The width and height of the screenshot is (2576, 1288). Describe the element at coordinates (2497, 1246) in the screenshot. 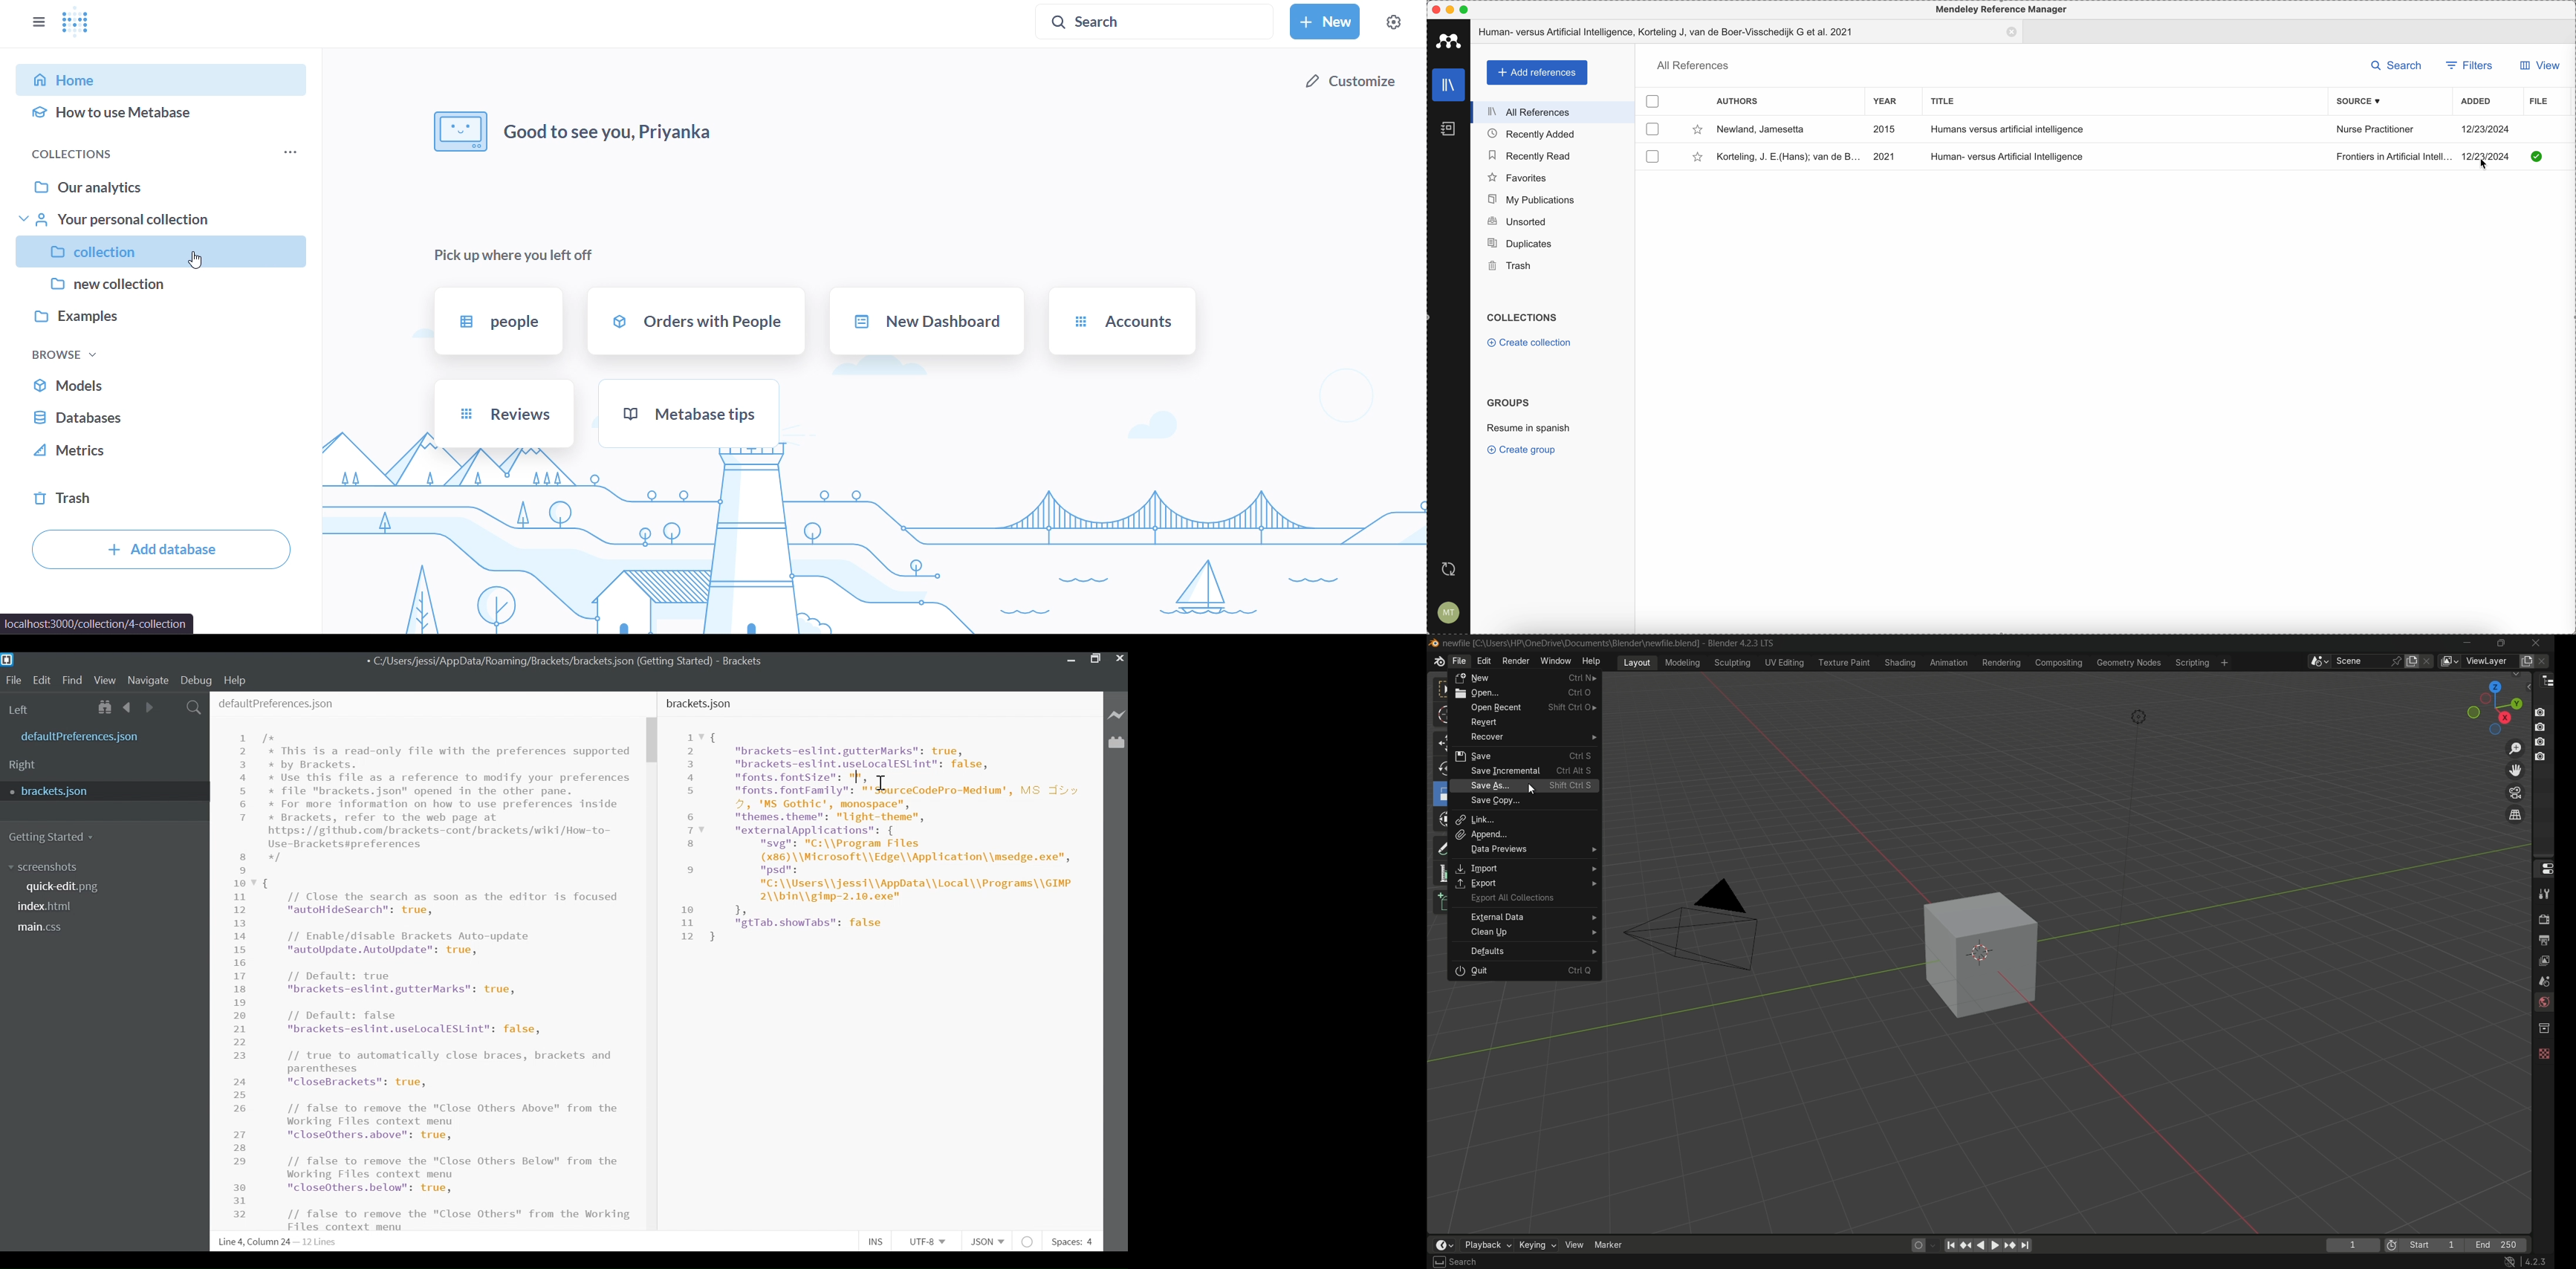

I see `final frame of the playback` at that location.